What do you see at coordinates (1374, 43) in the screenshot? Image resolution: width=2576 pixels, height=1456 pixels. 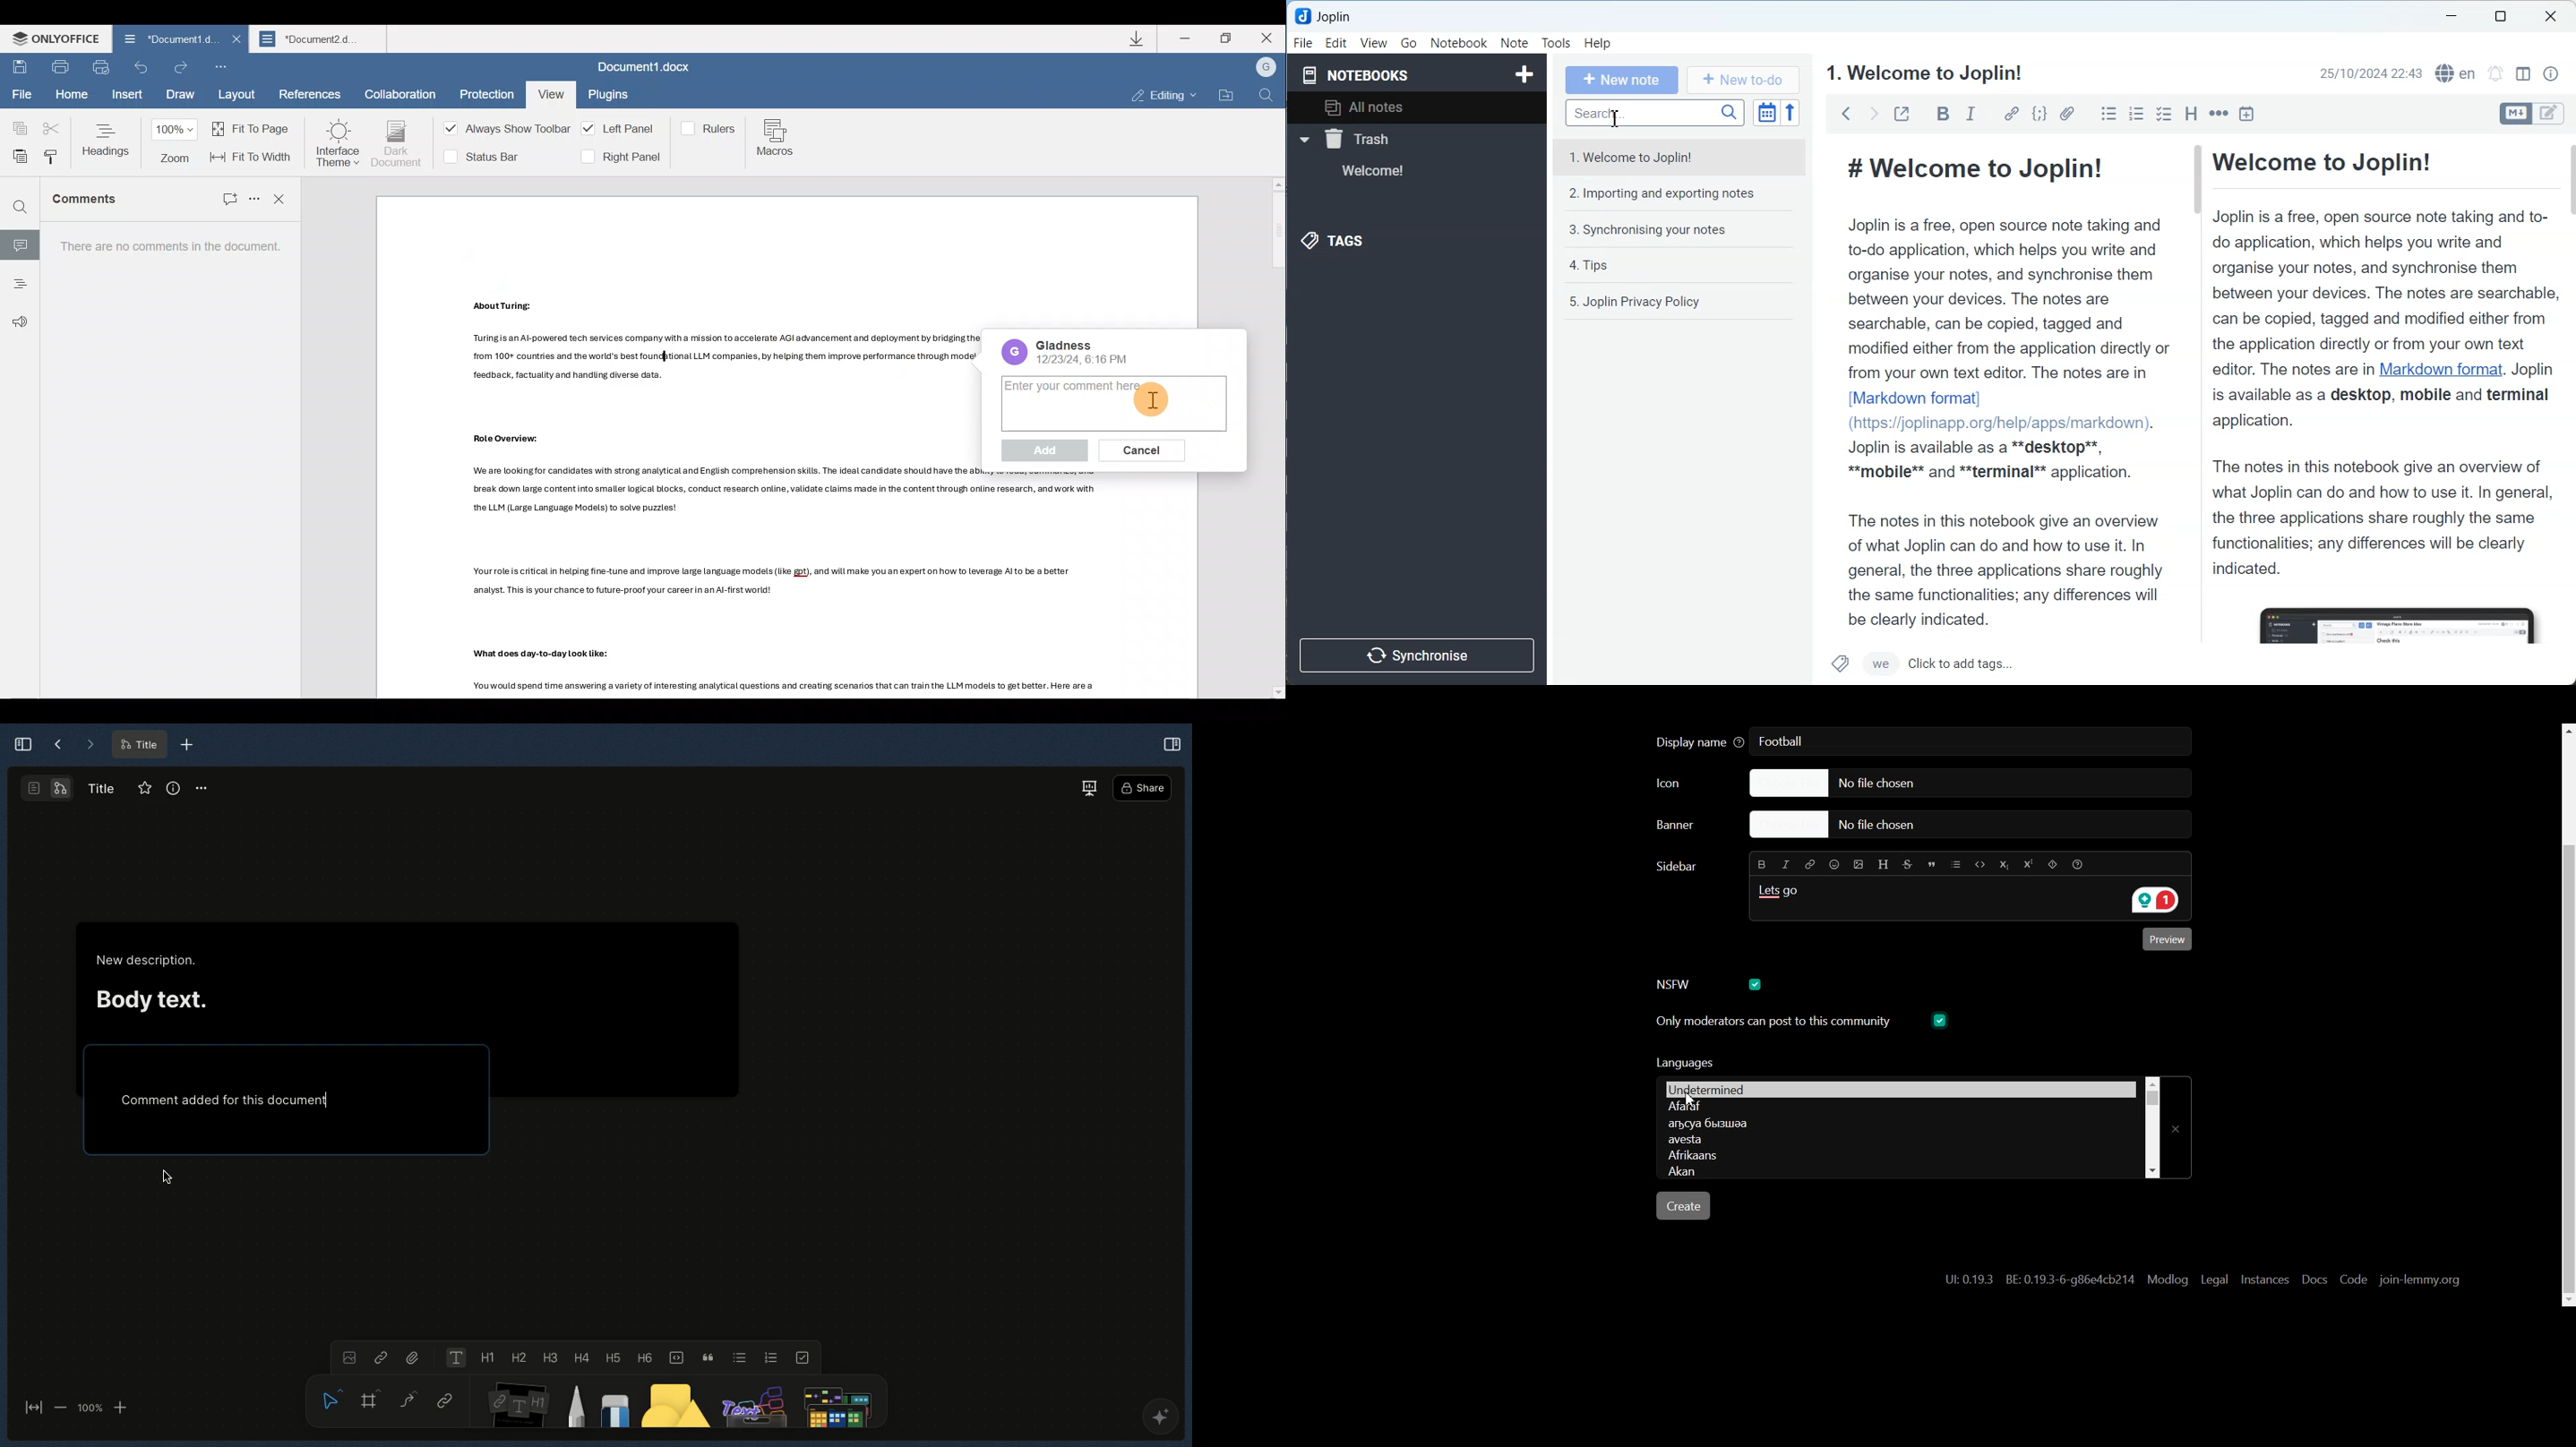 I see `View` at bounding box center [1374, 43].